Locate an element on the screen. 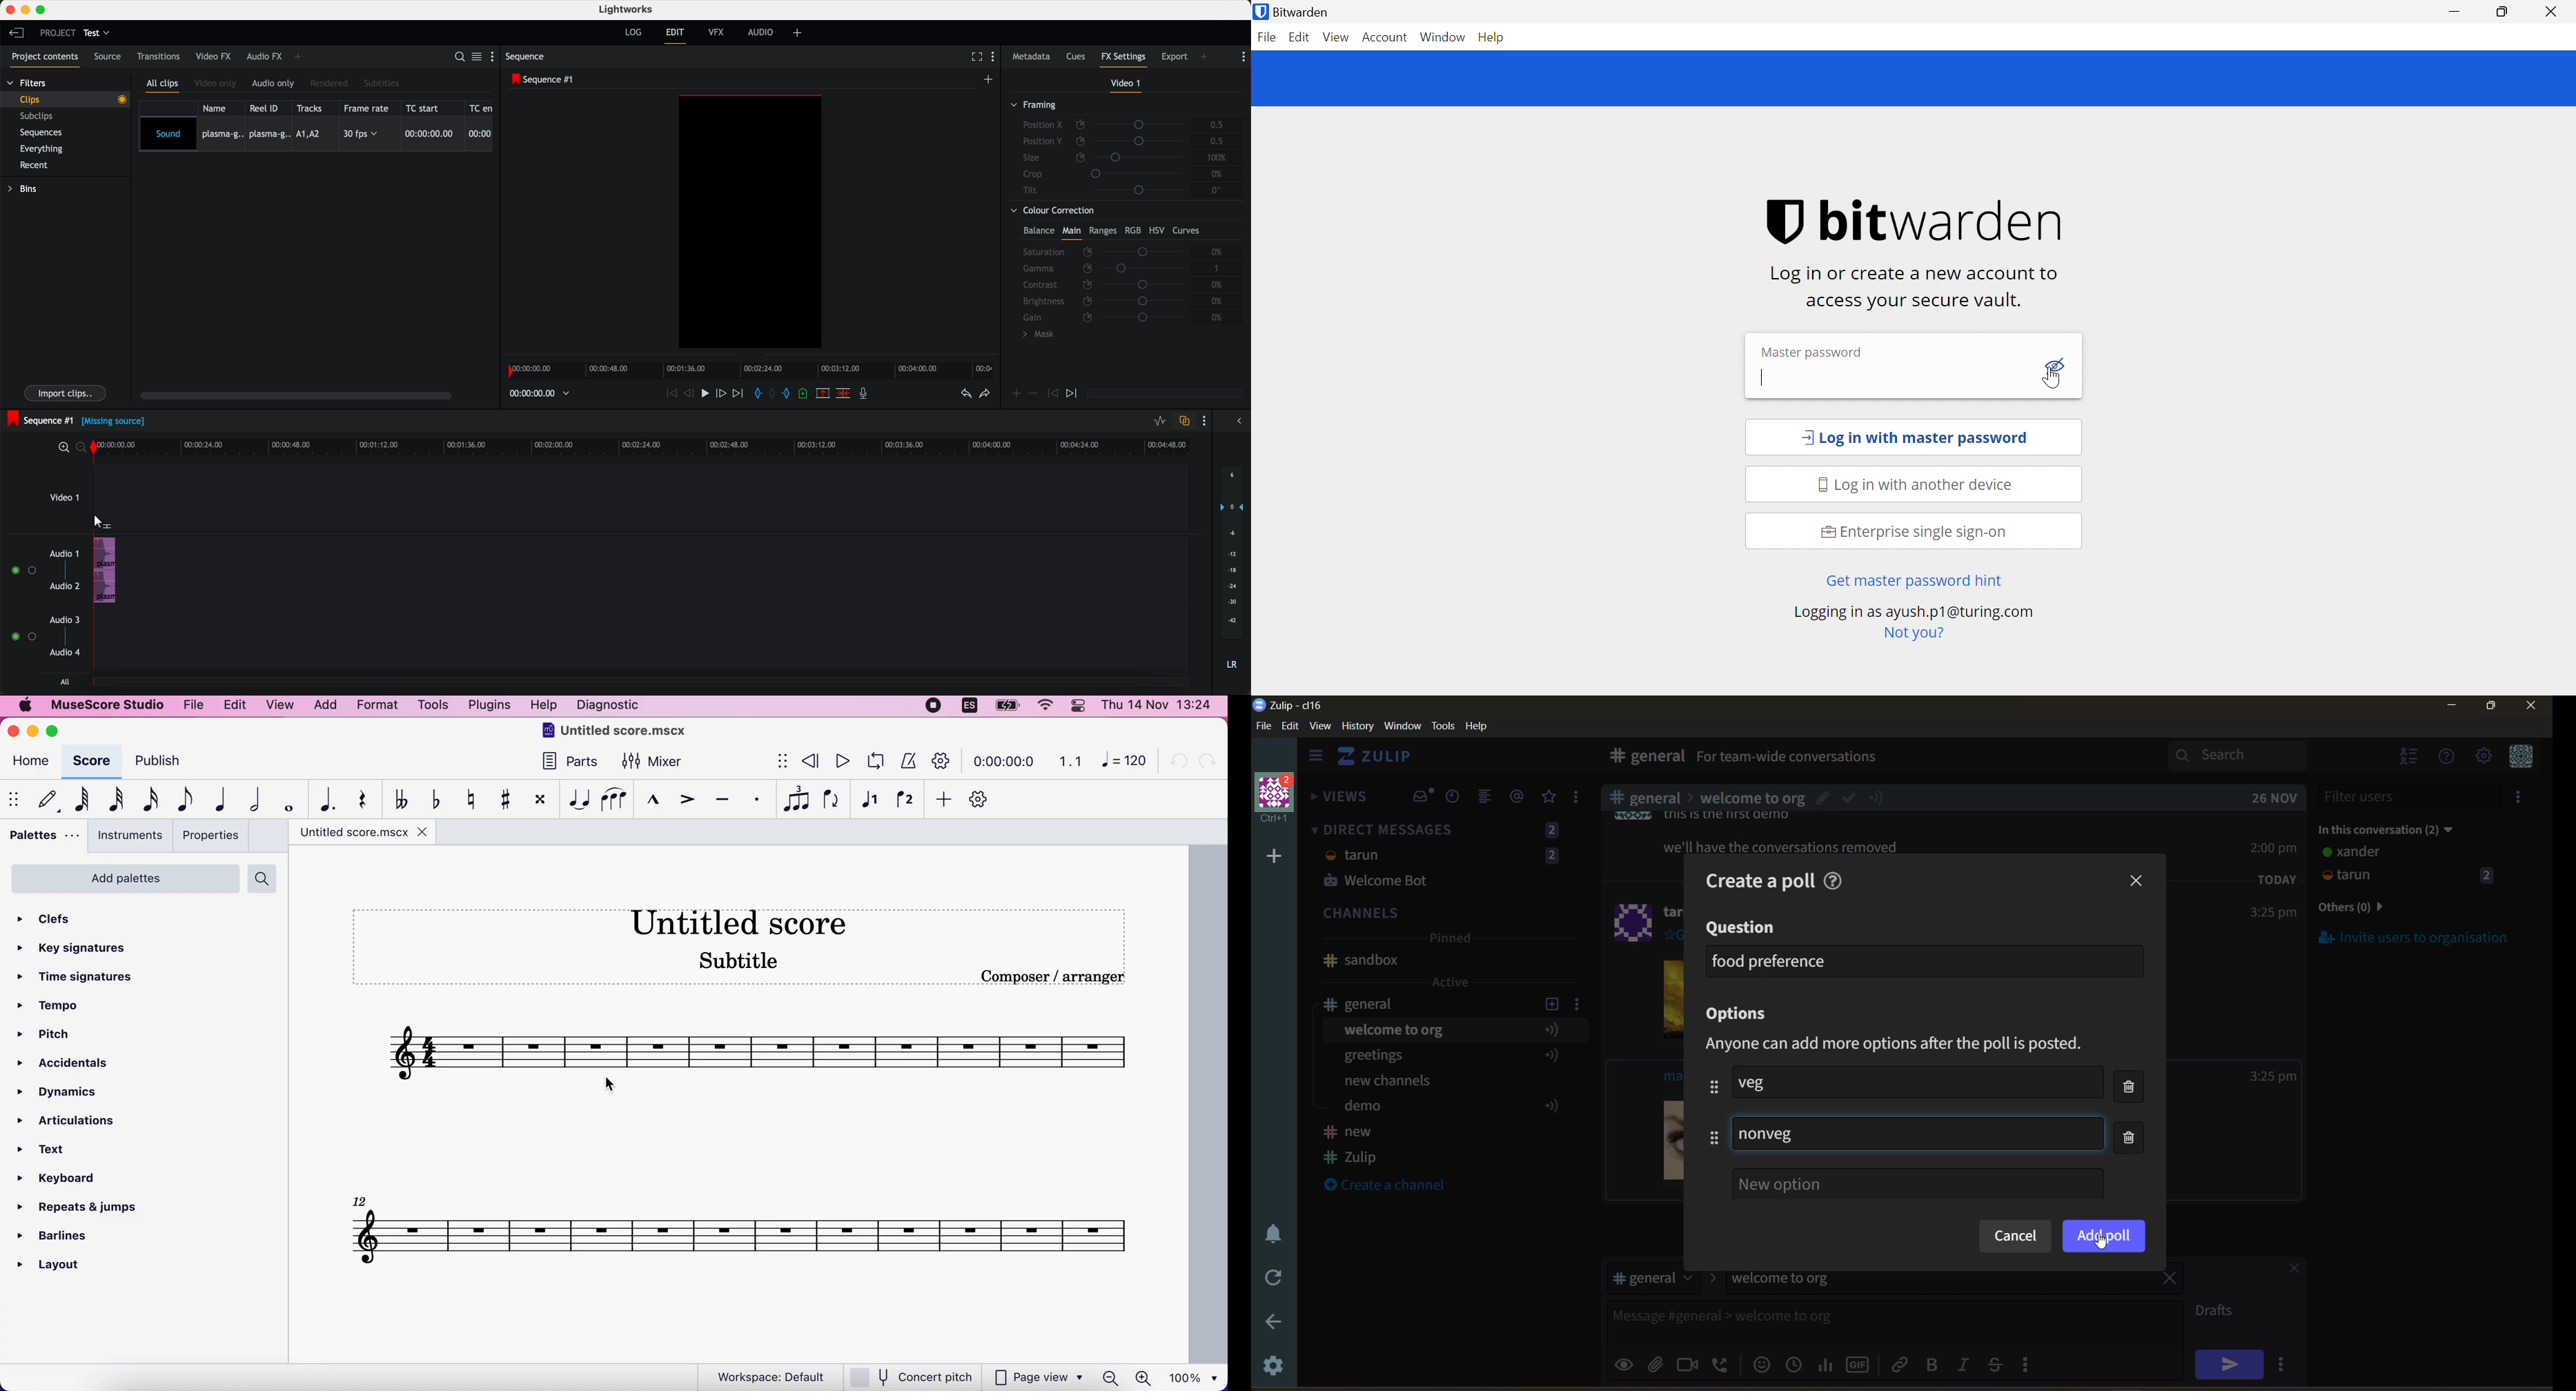 This screenshot has width=2576, height=1400. filter users is located at coordinates (2410, 797).